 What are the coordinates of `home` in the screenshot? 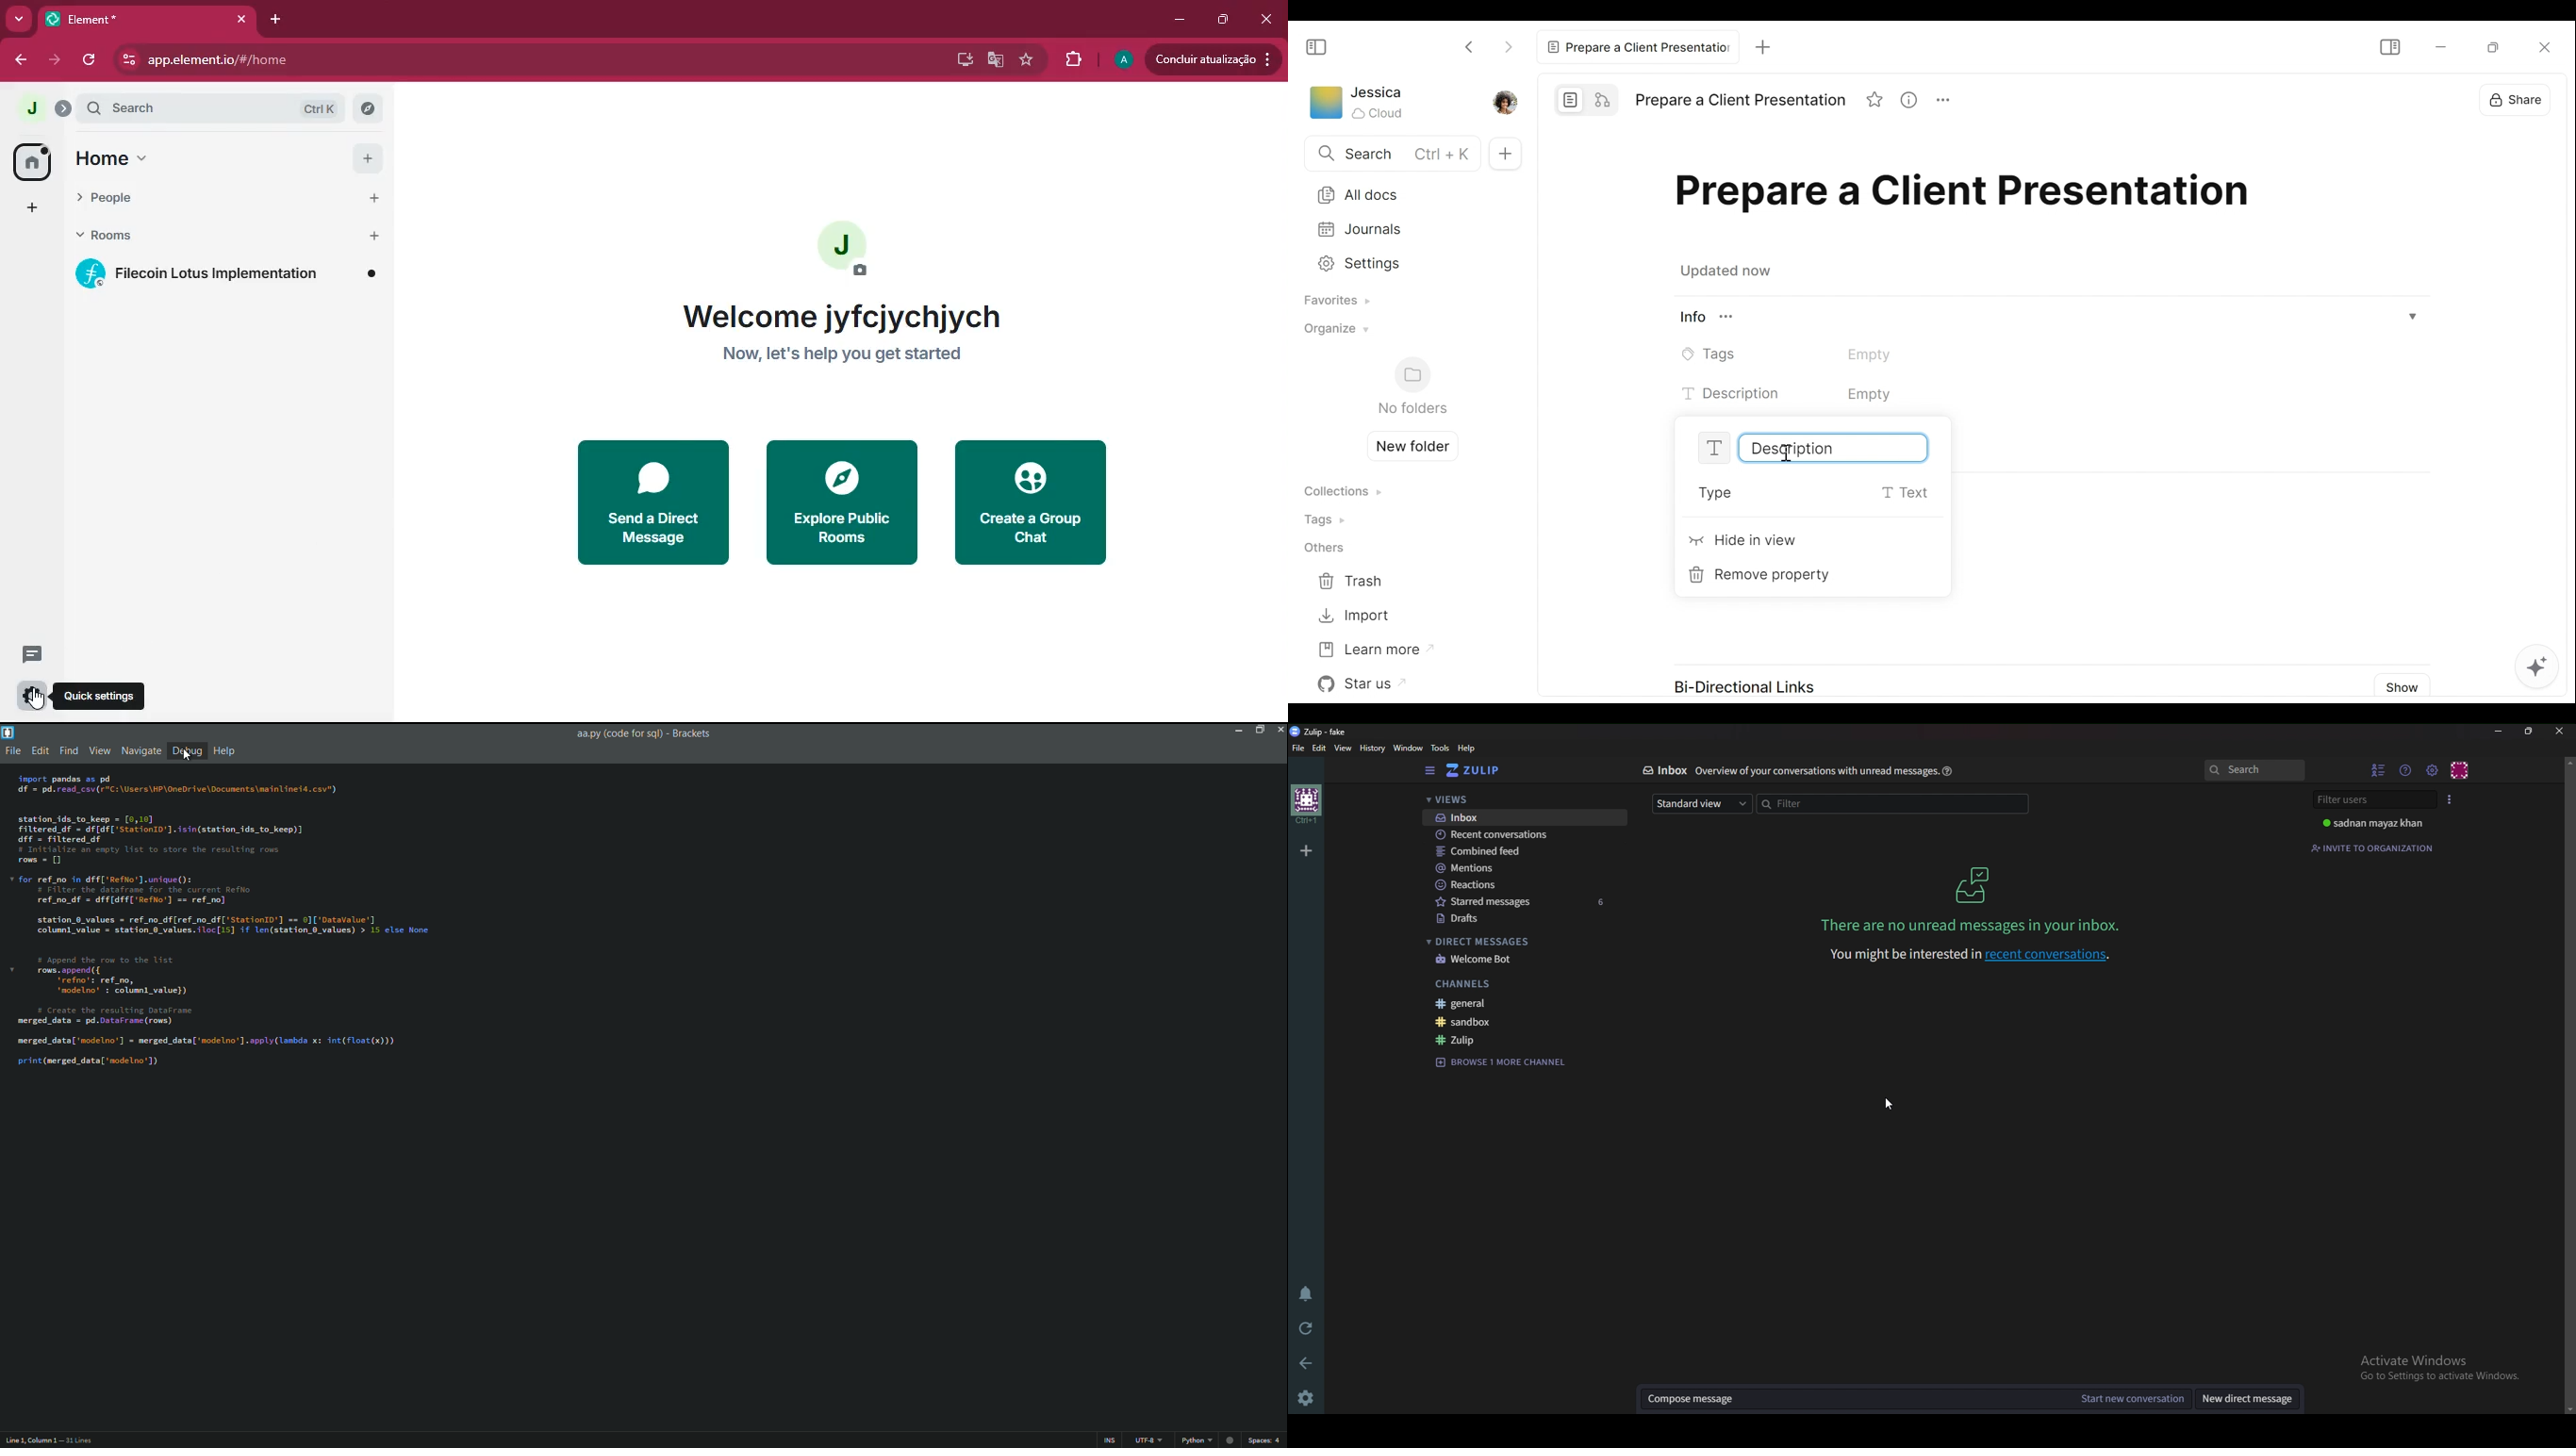 It's located at (29, 161).